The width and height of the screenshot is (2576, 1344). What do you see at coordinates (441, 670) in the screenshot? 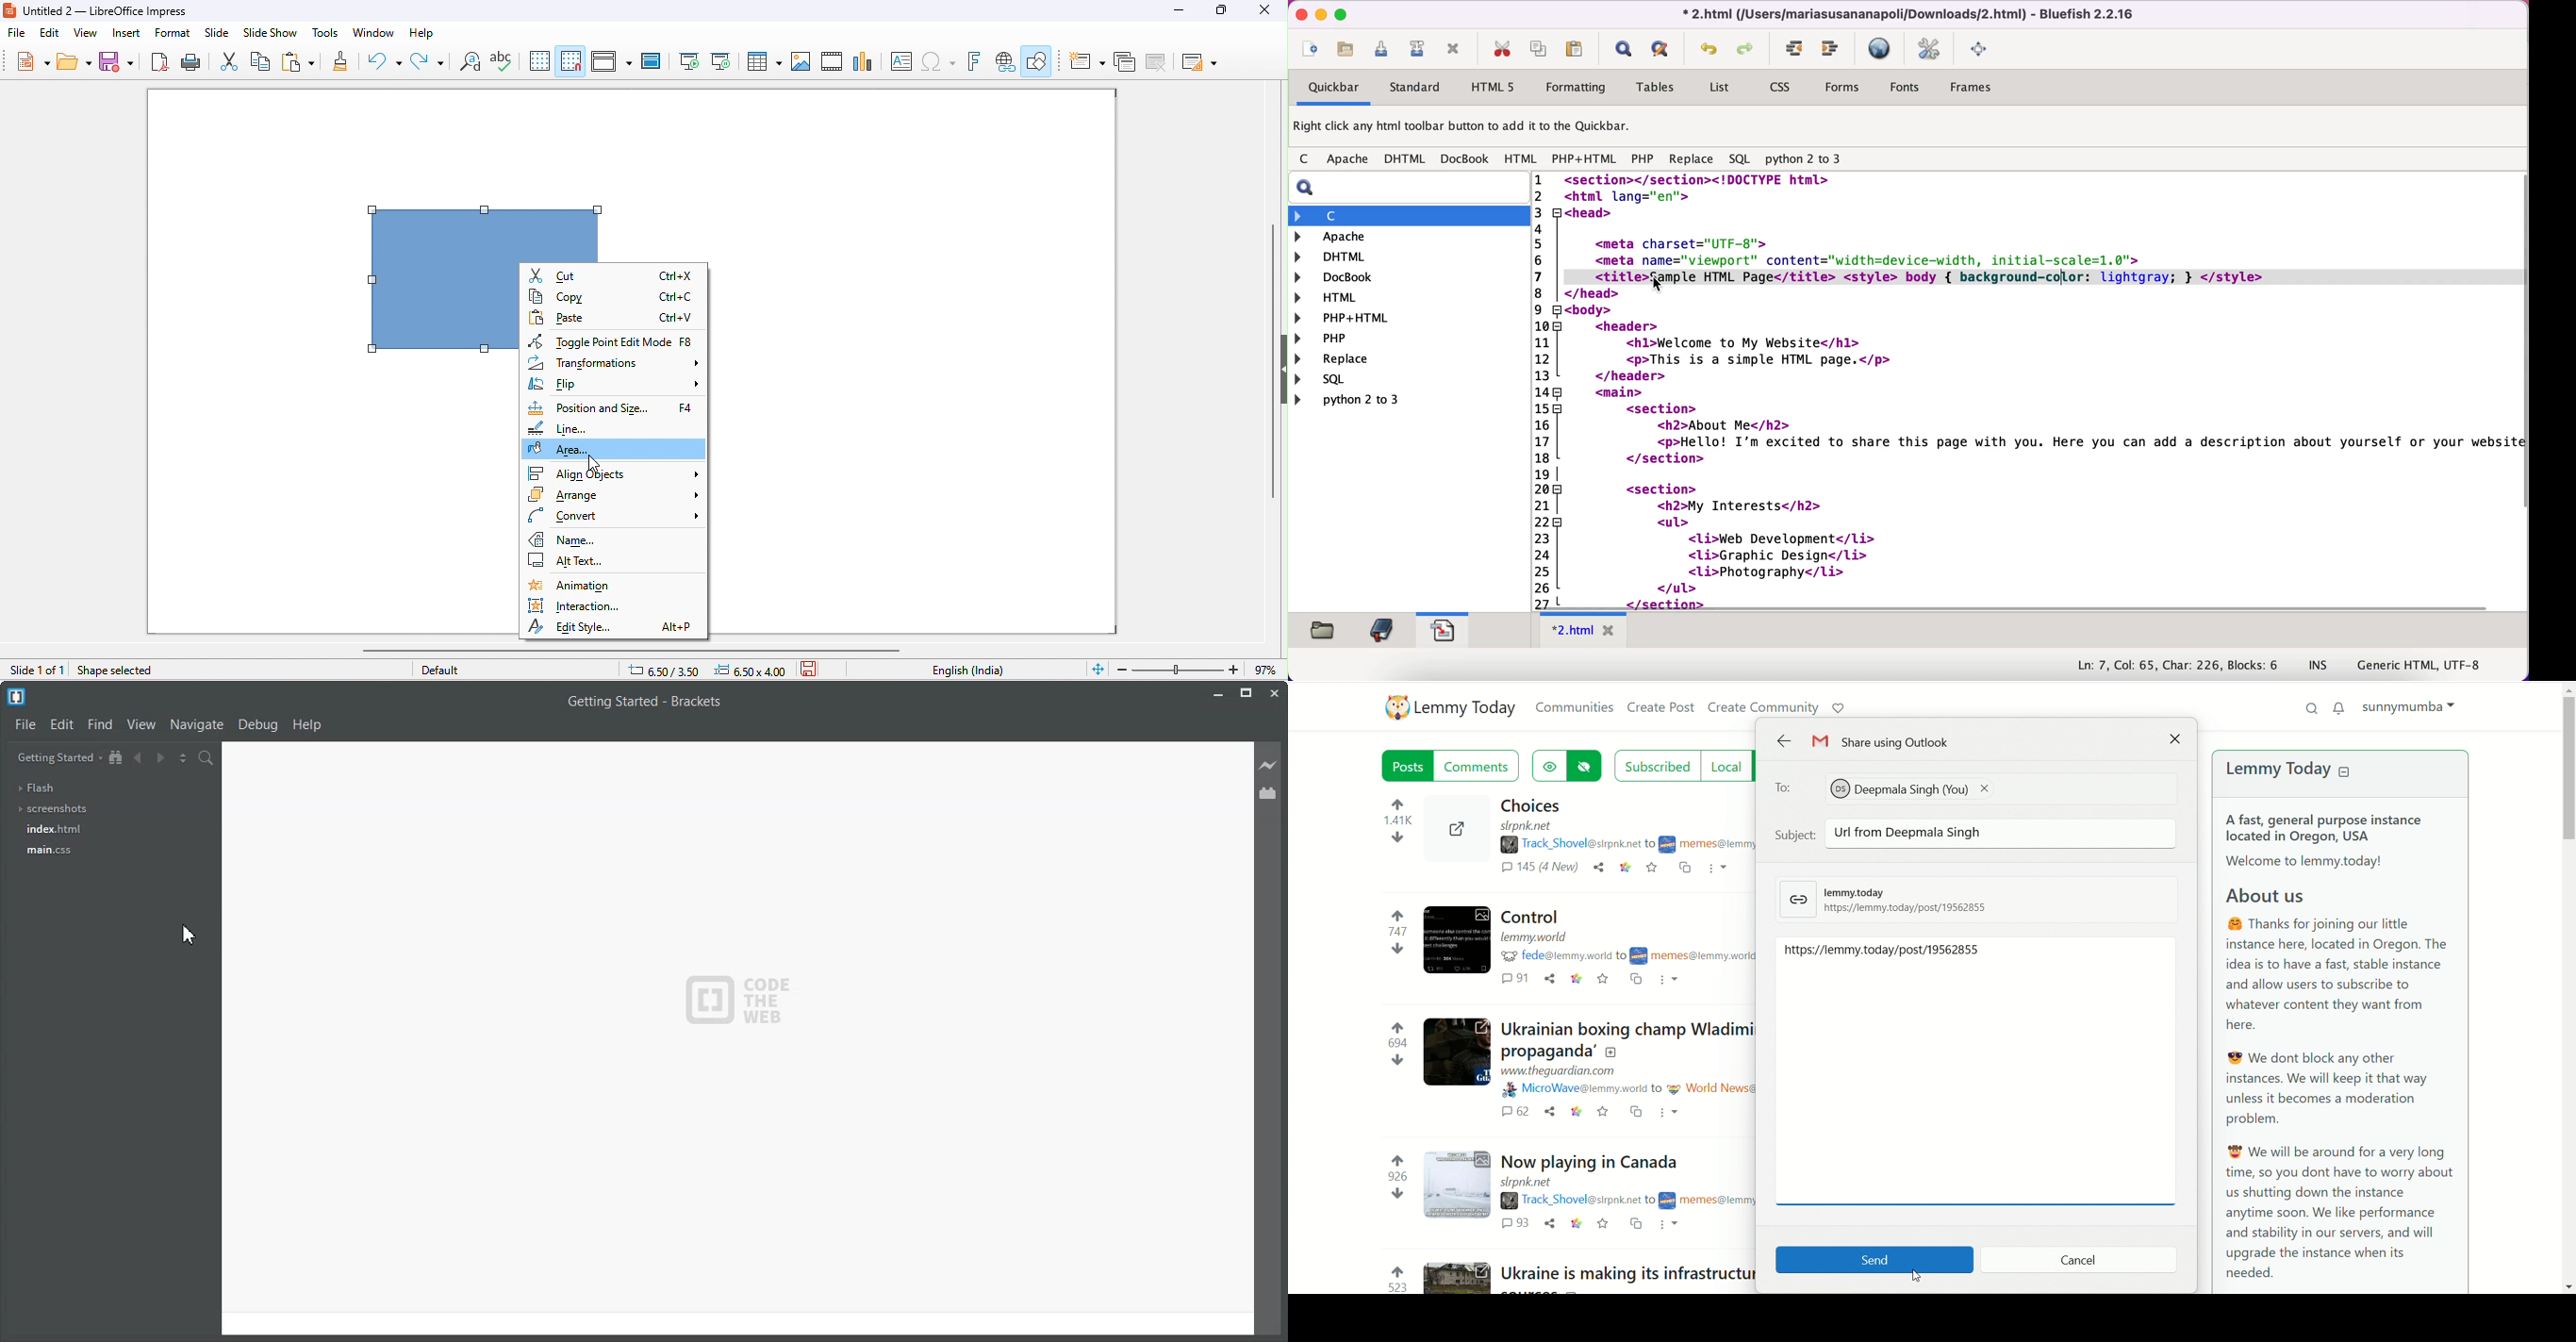
I see `default` at bounding box center [441, 670].